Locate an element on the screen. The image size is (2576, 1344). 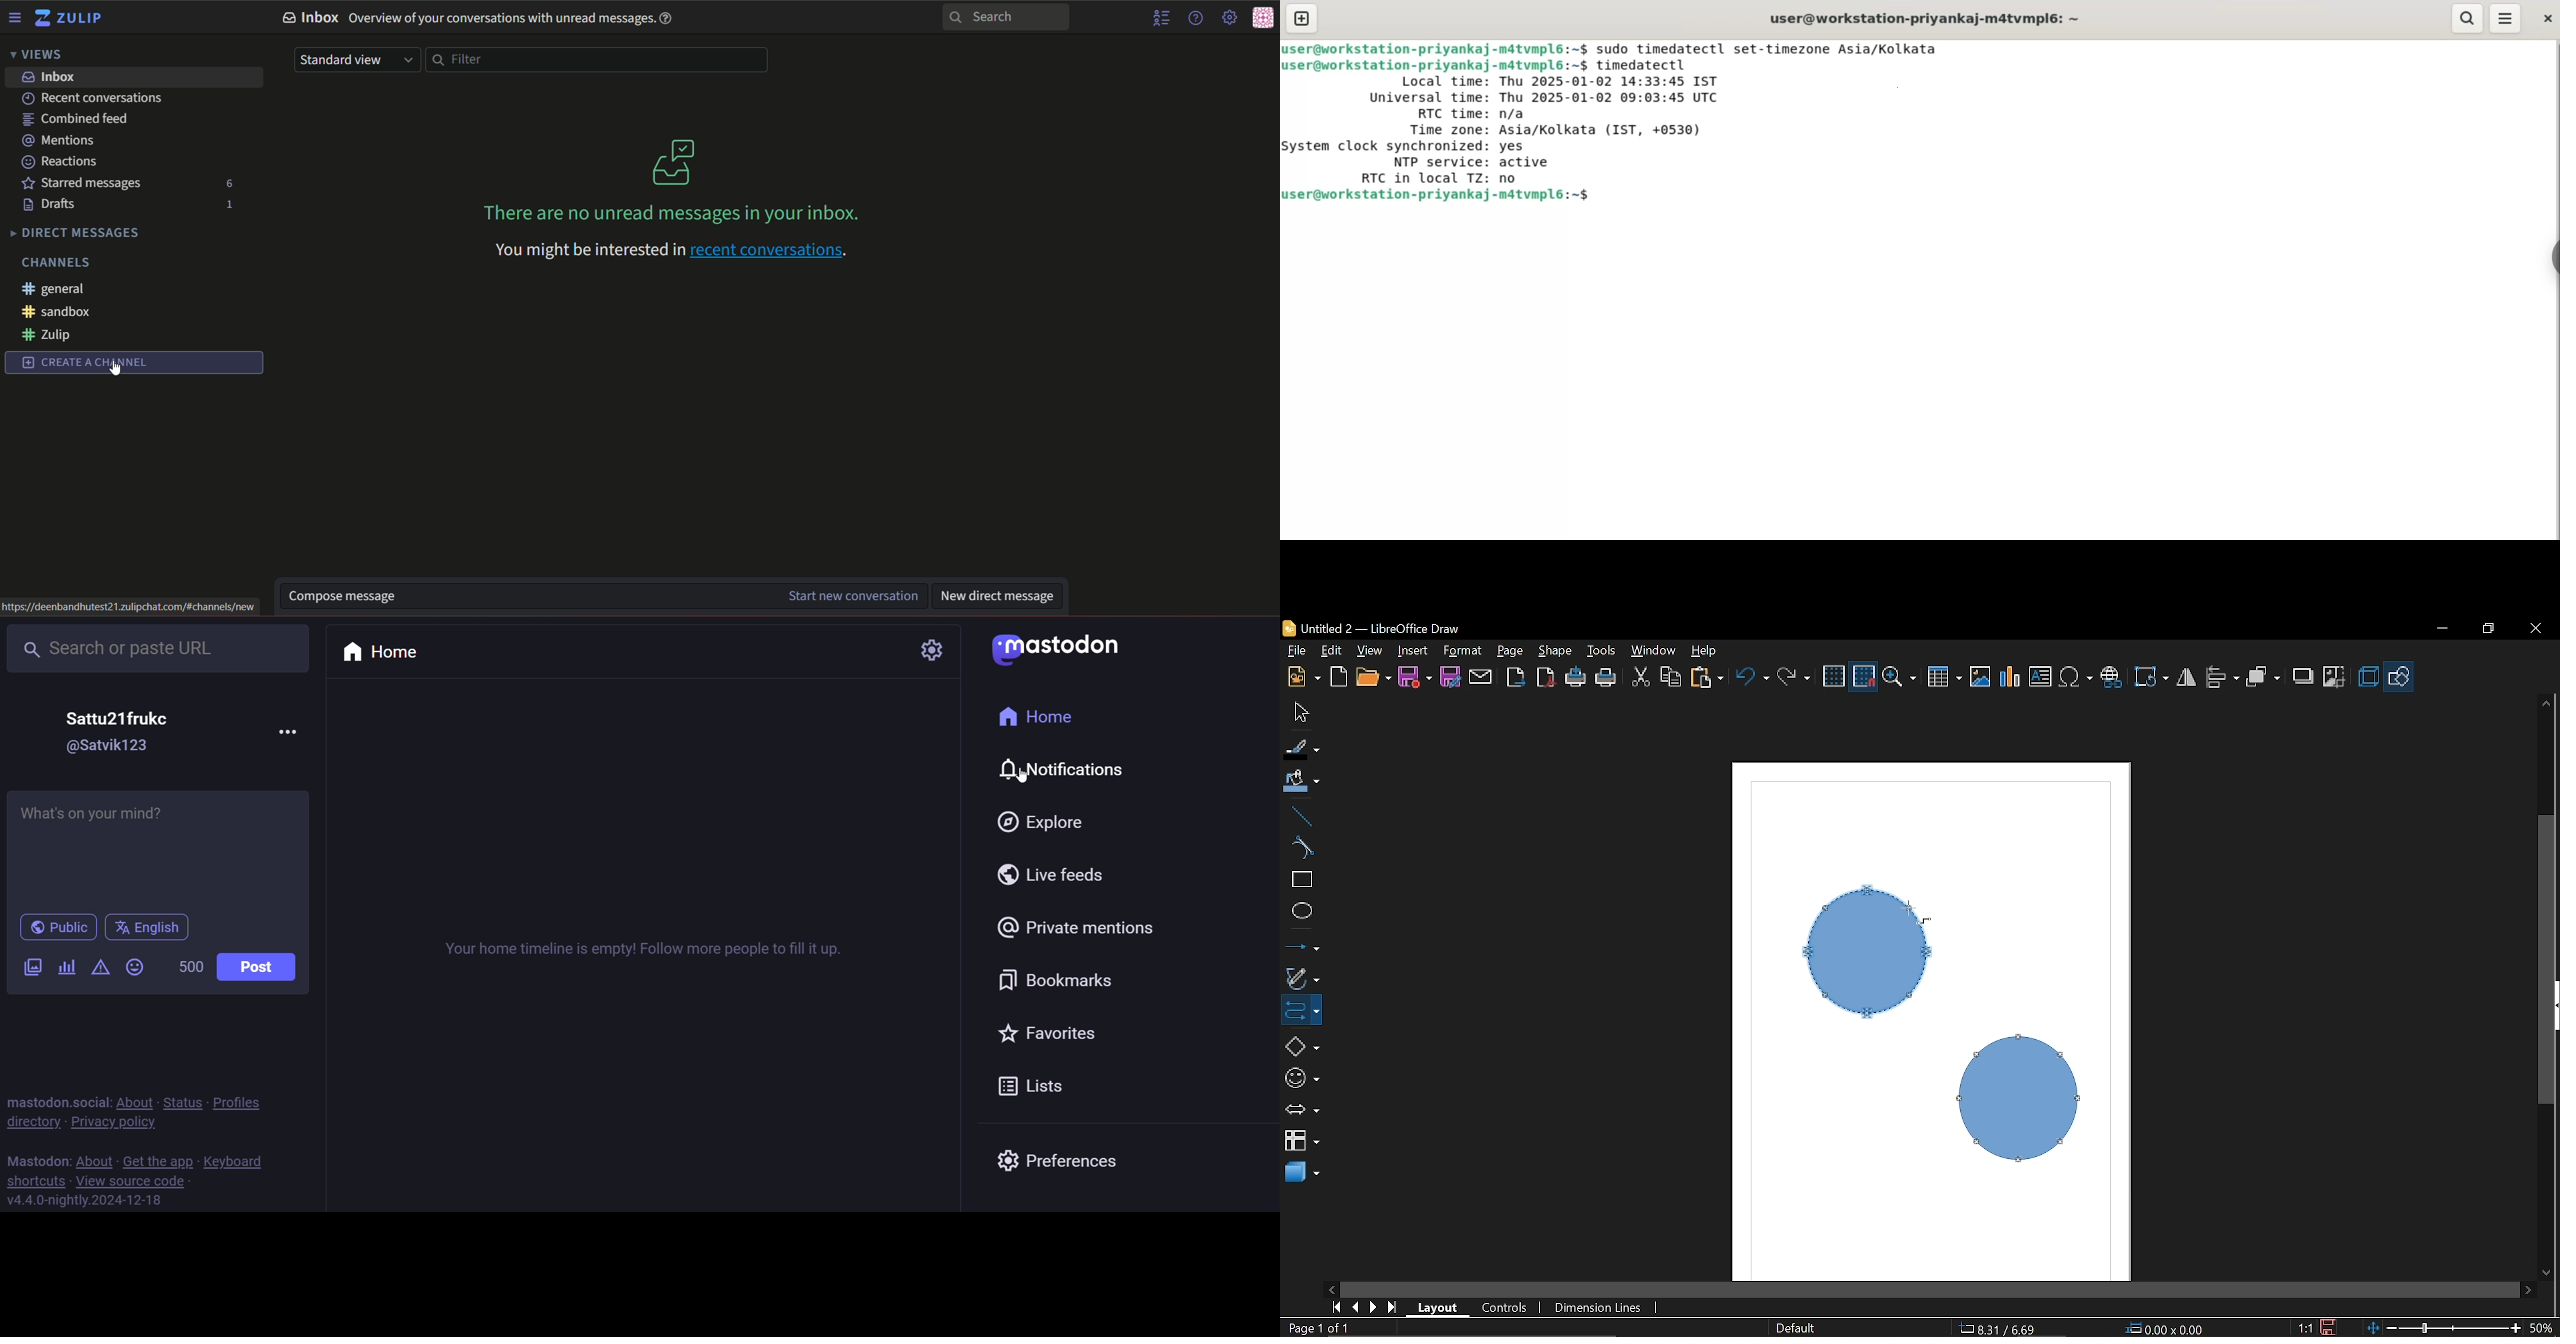
Insert image is located at coordinates (1980, 677).